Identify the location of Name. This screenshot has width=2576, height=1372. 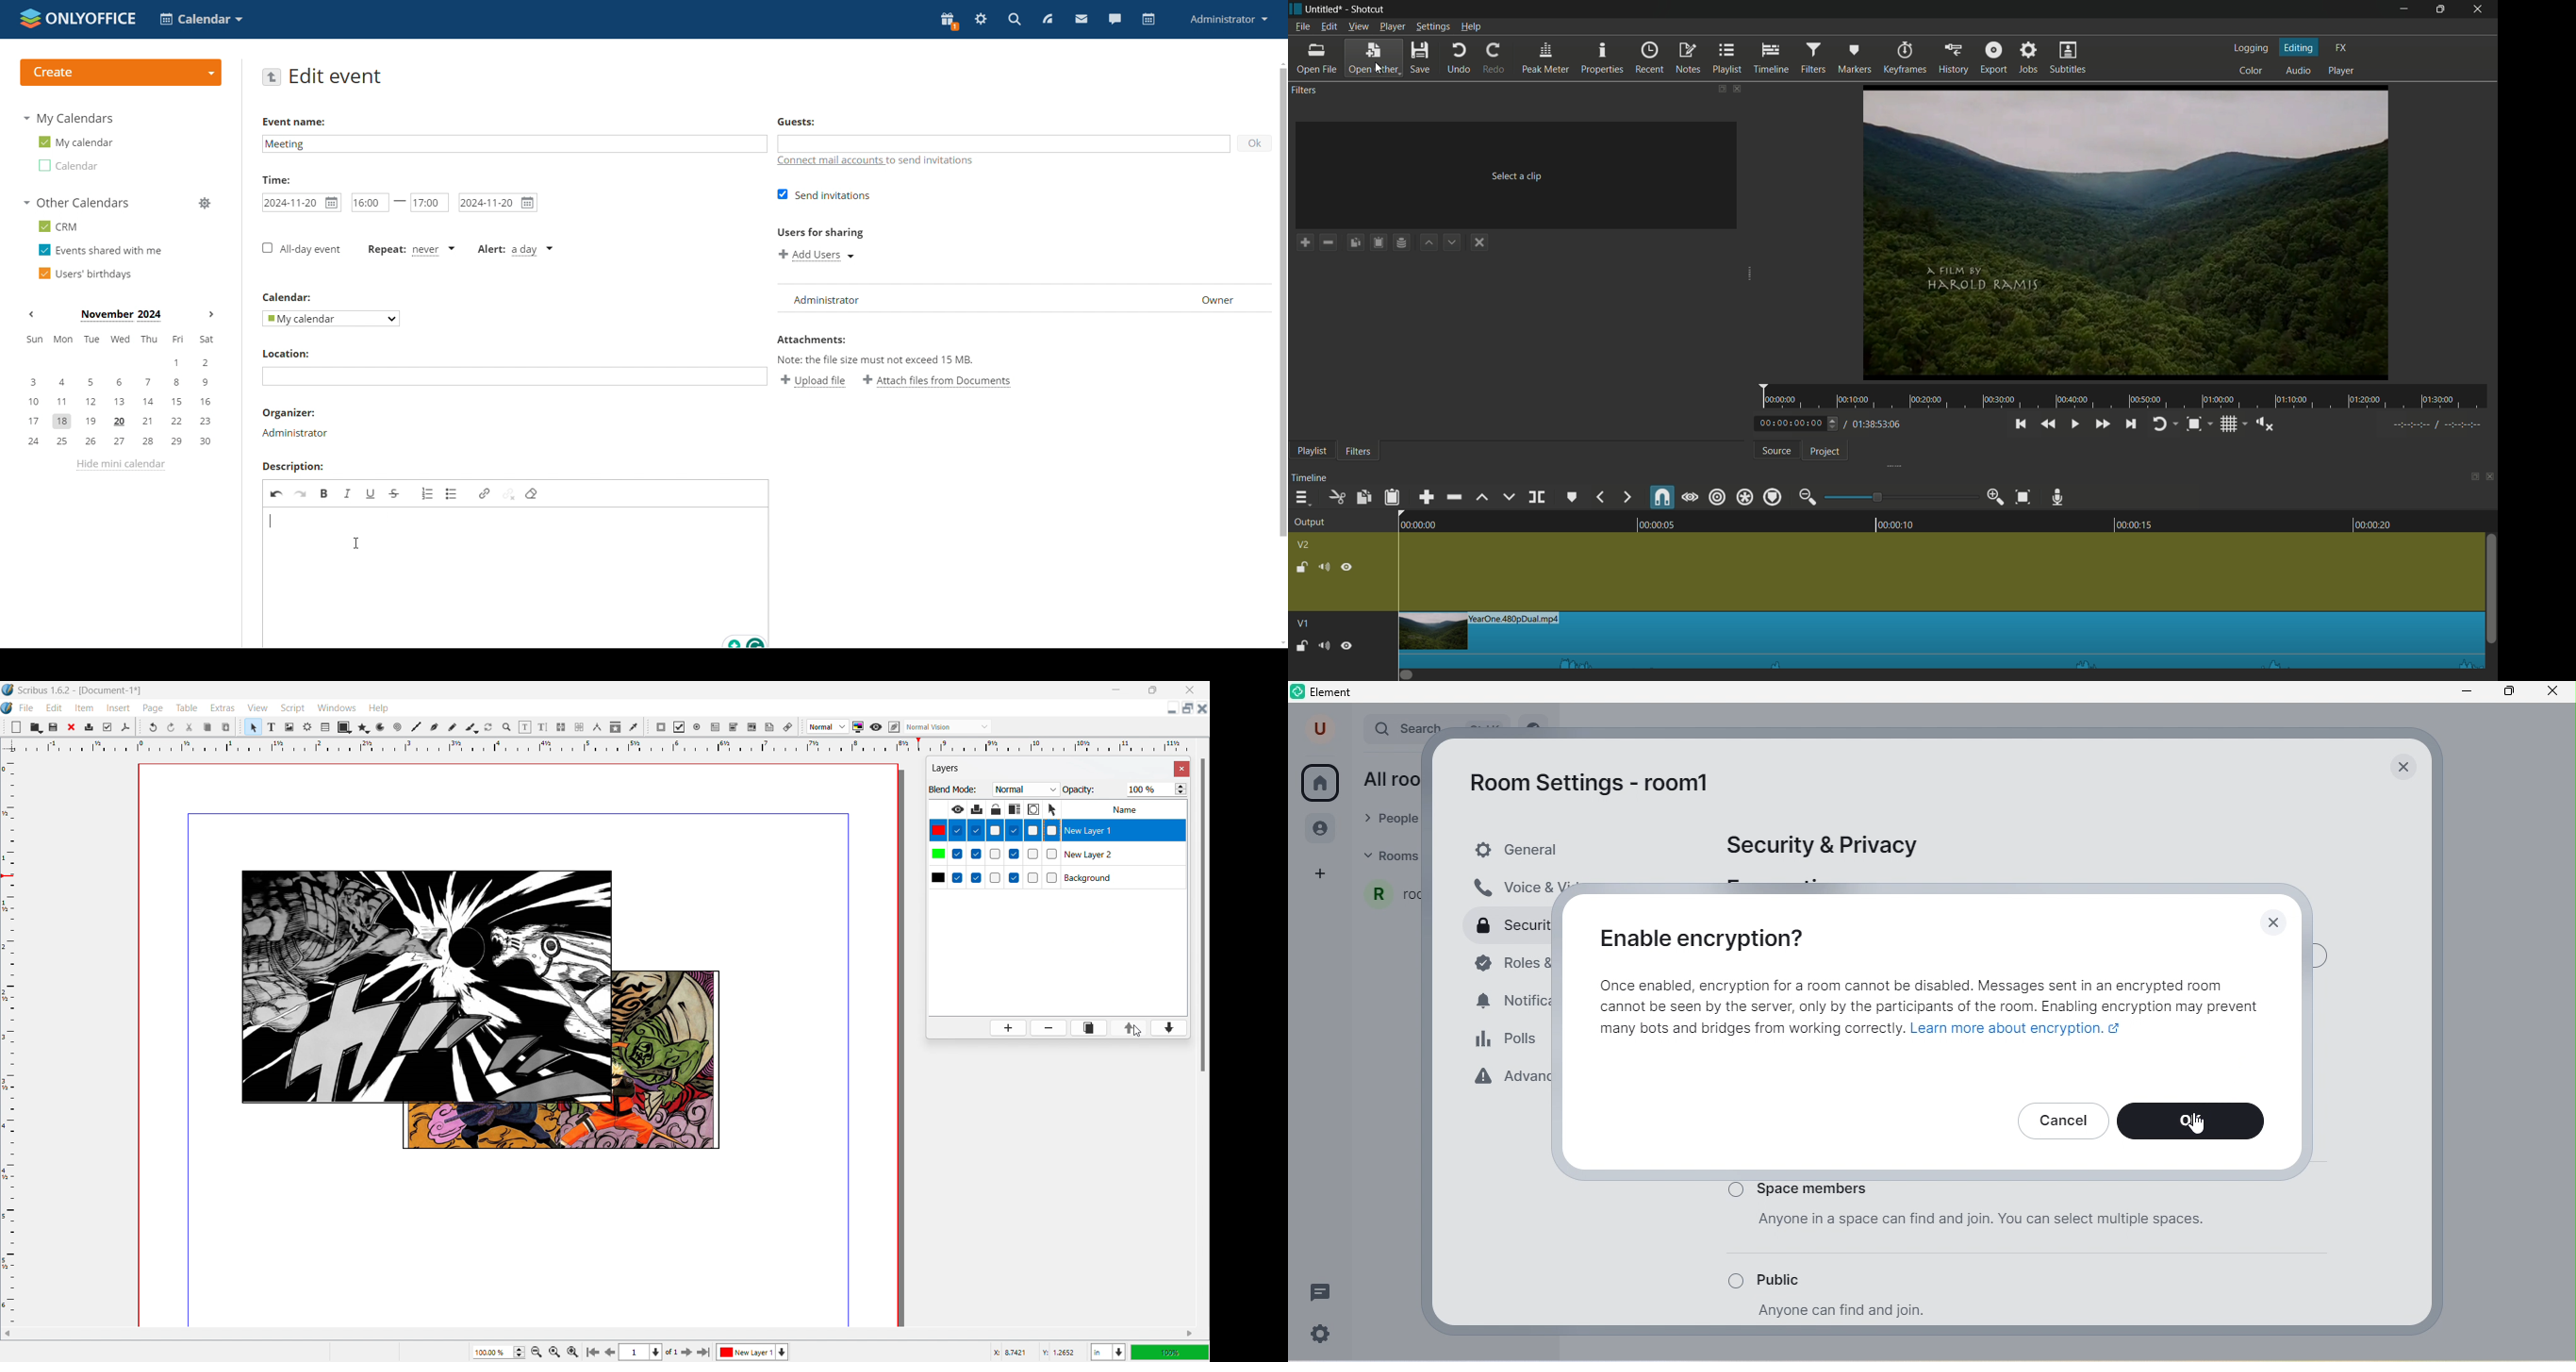
(1126, 810).